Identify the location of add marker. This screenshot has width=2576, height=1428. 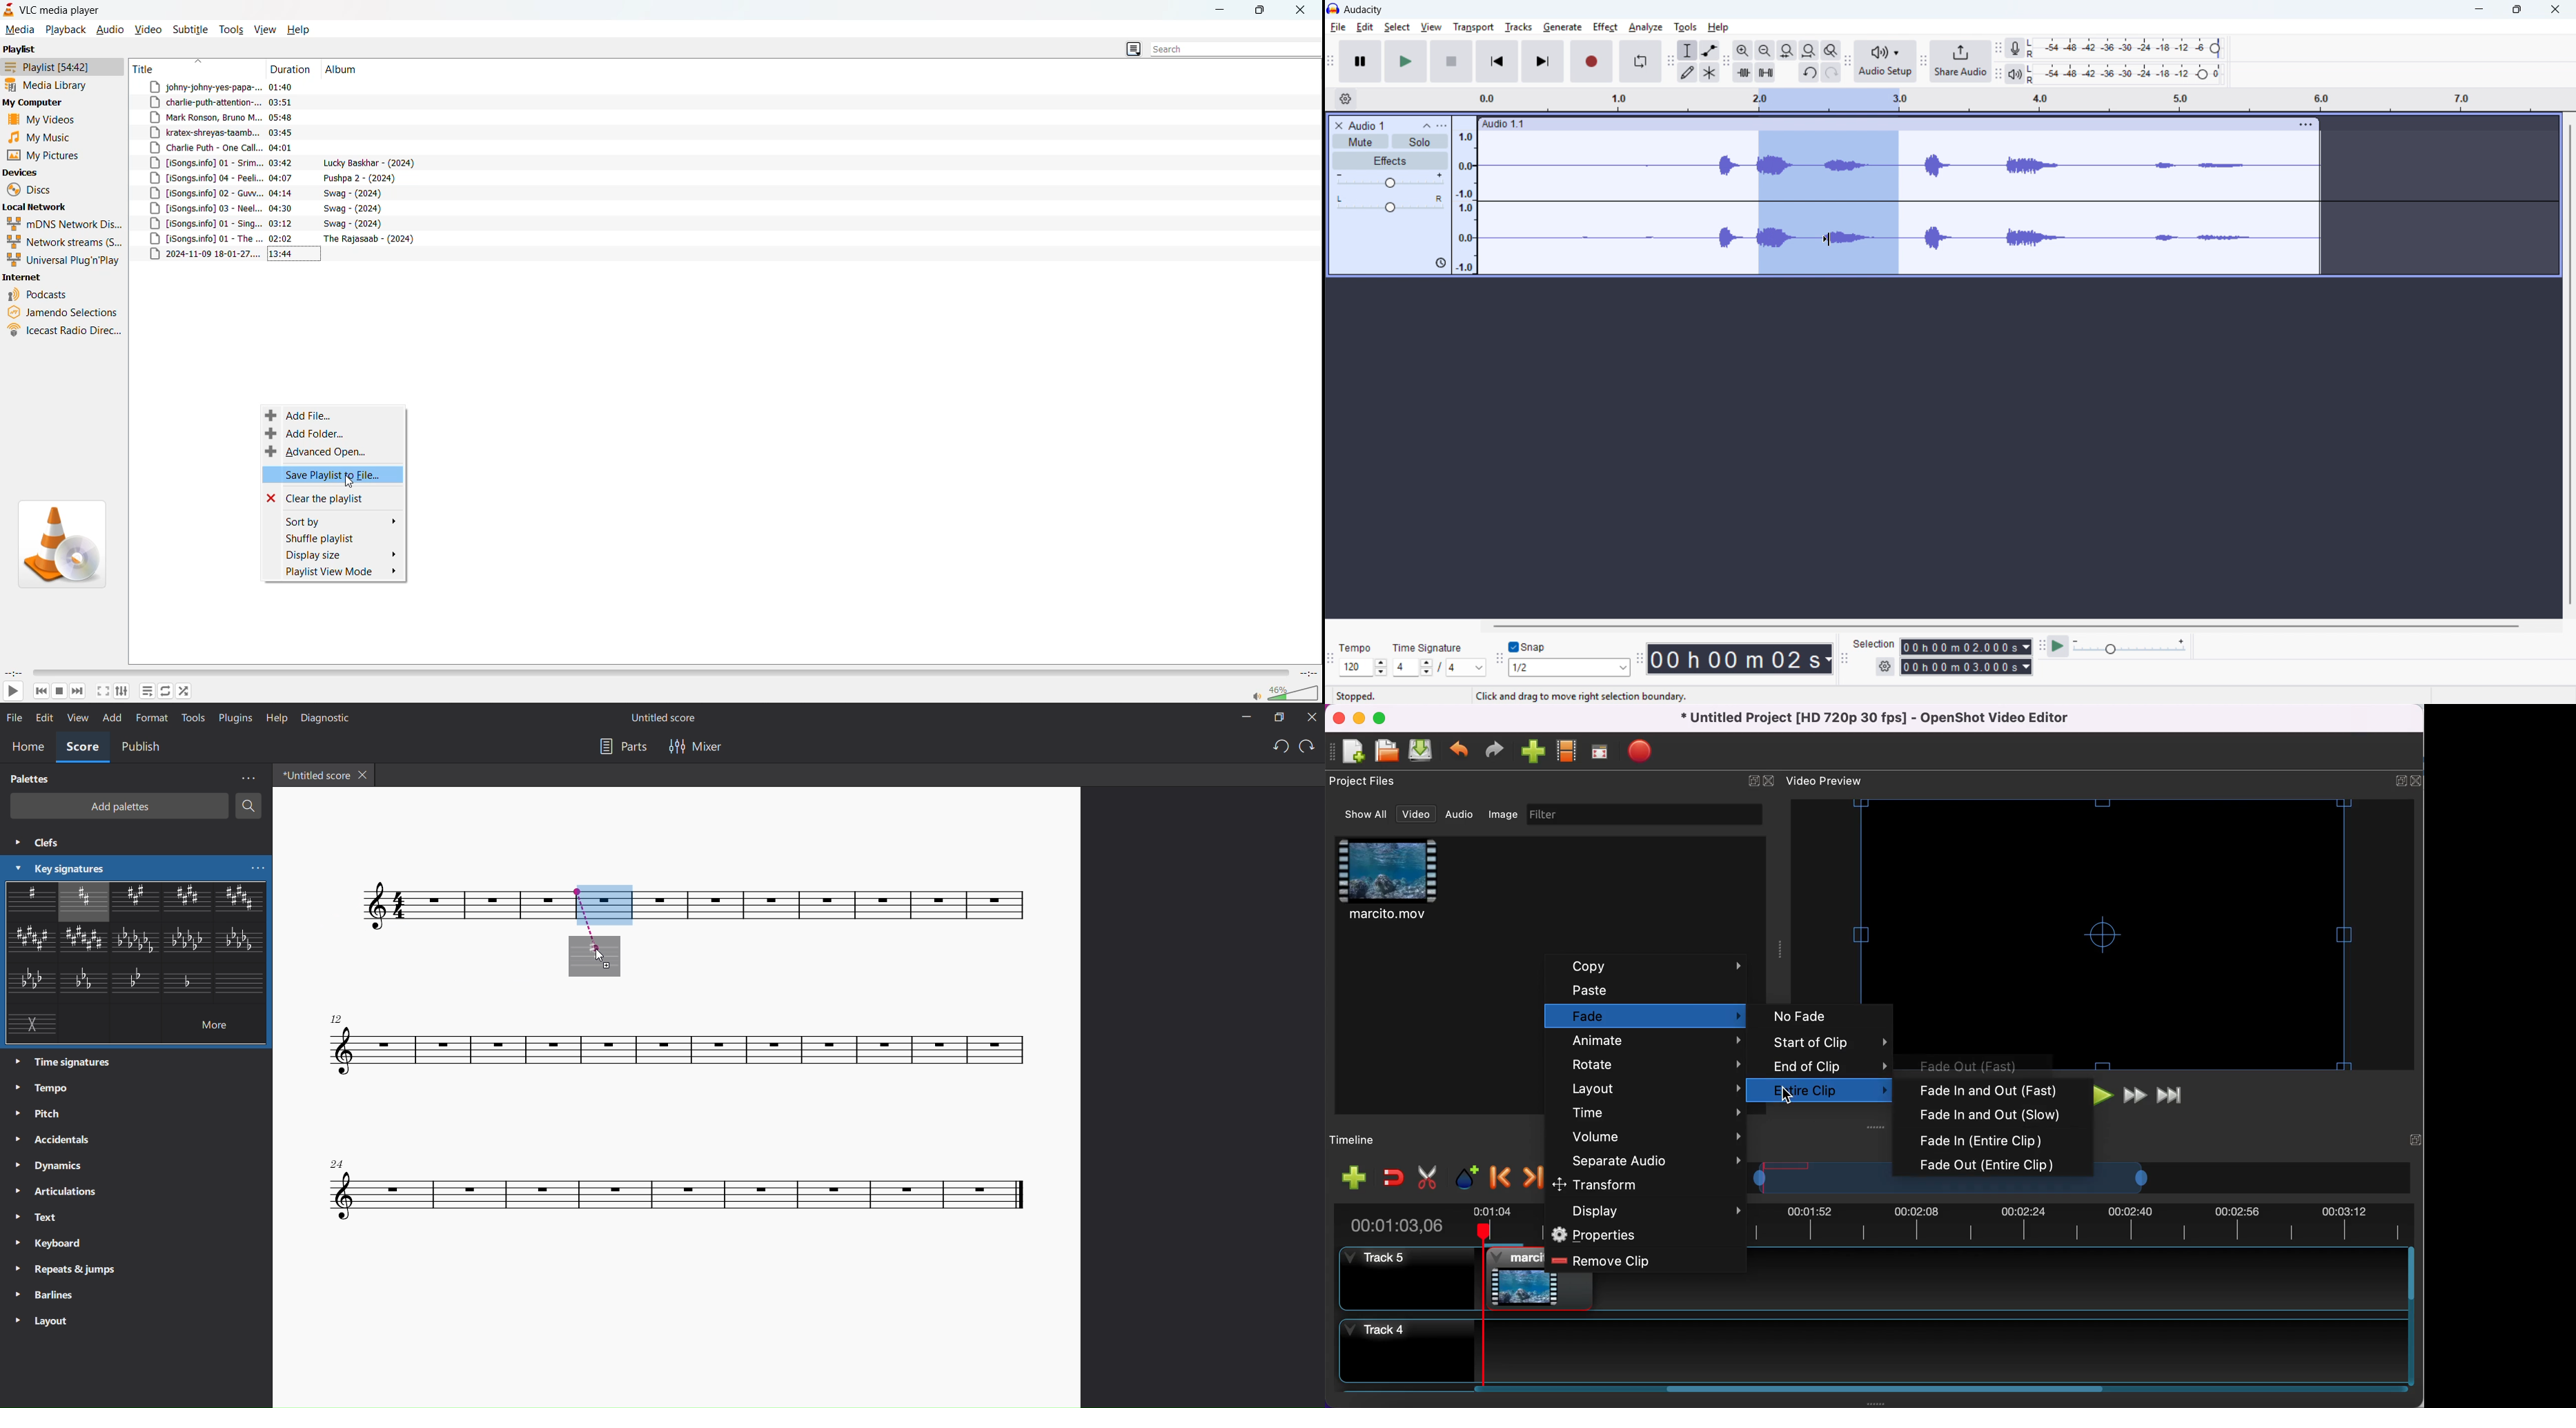
(1464, 1177).